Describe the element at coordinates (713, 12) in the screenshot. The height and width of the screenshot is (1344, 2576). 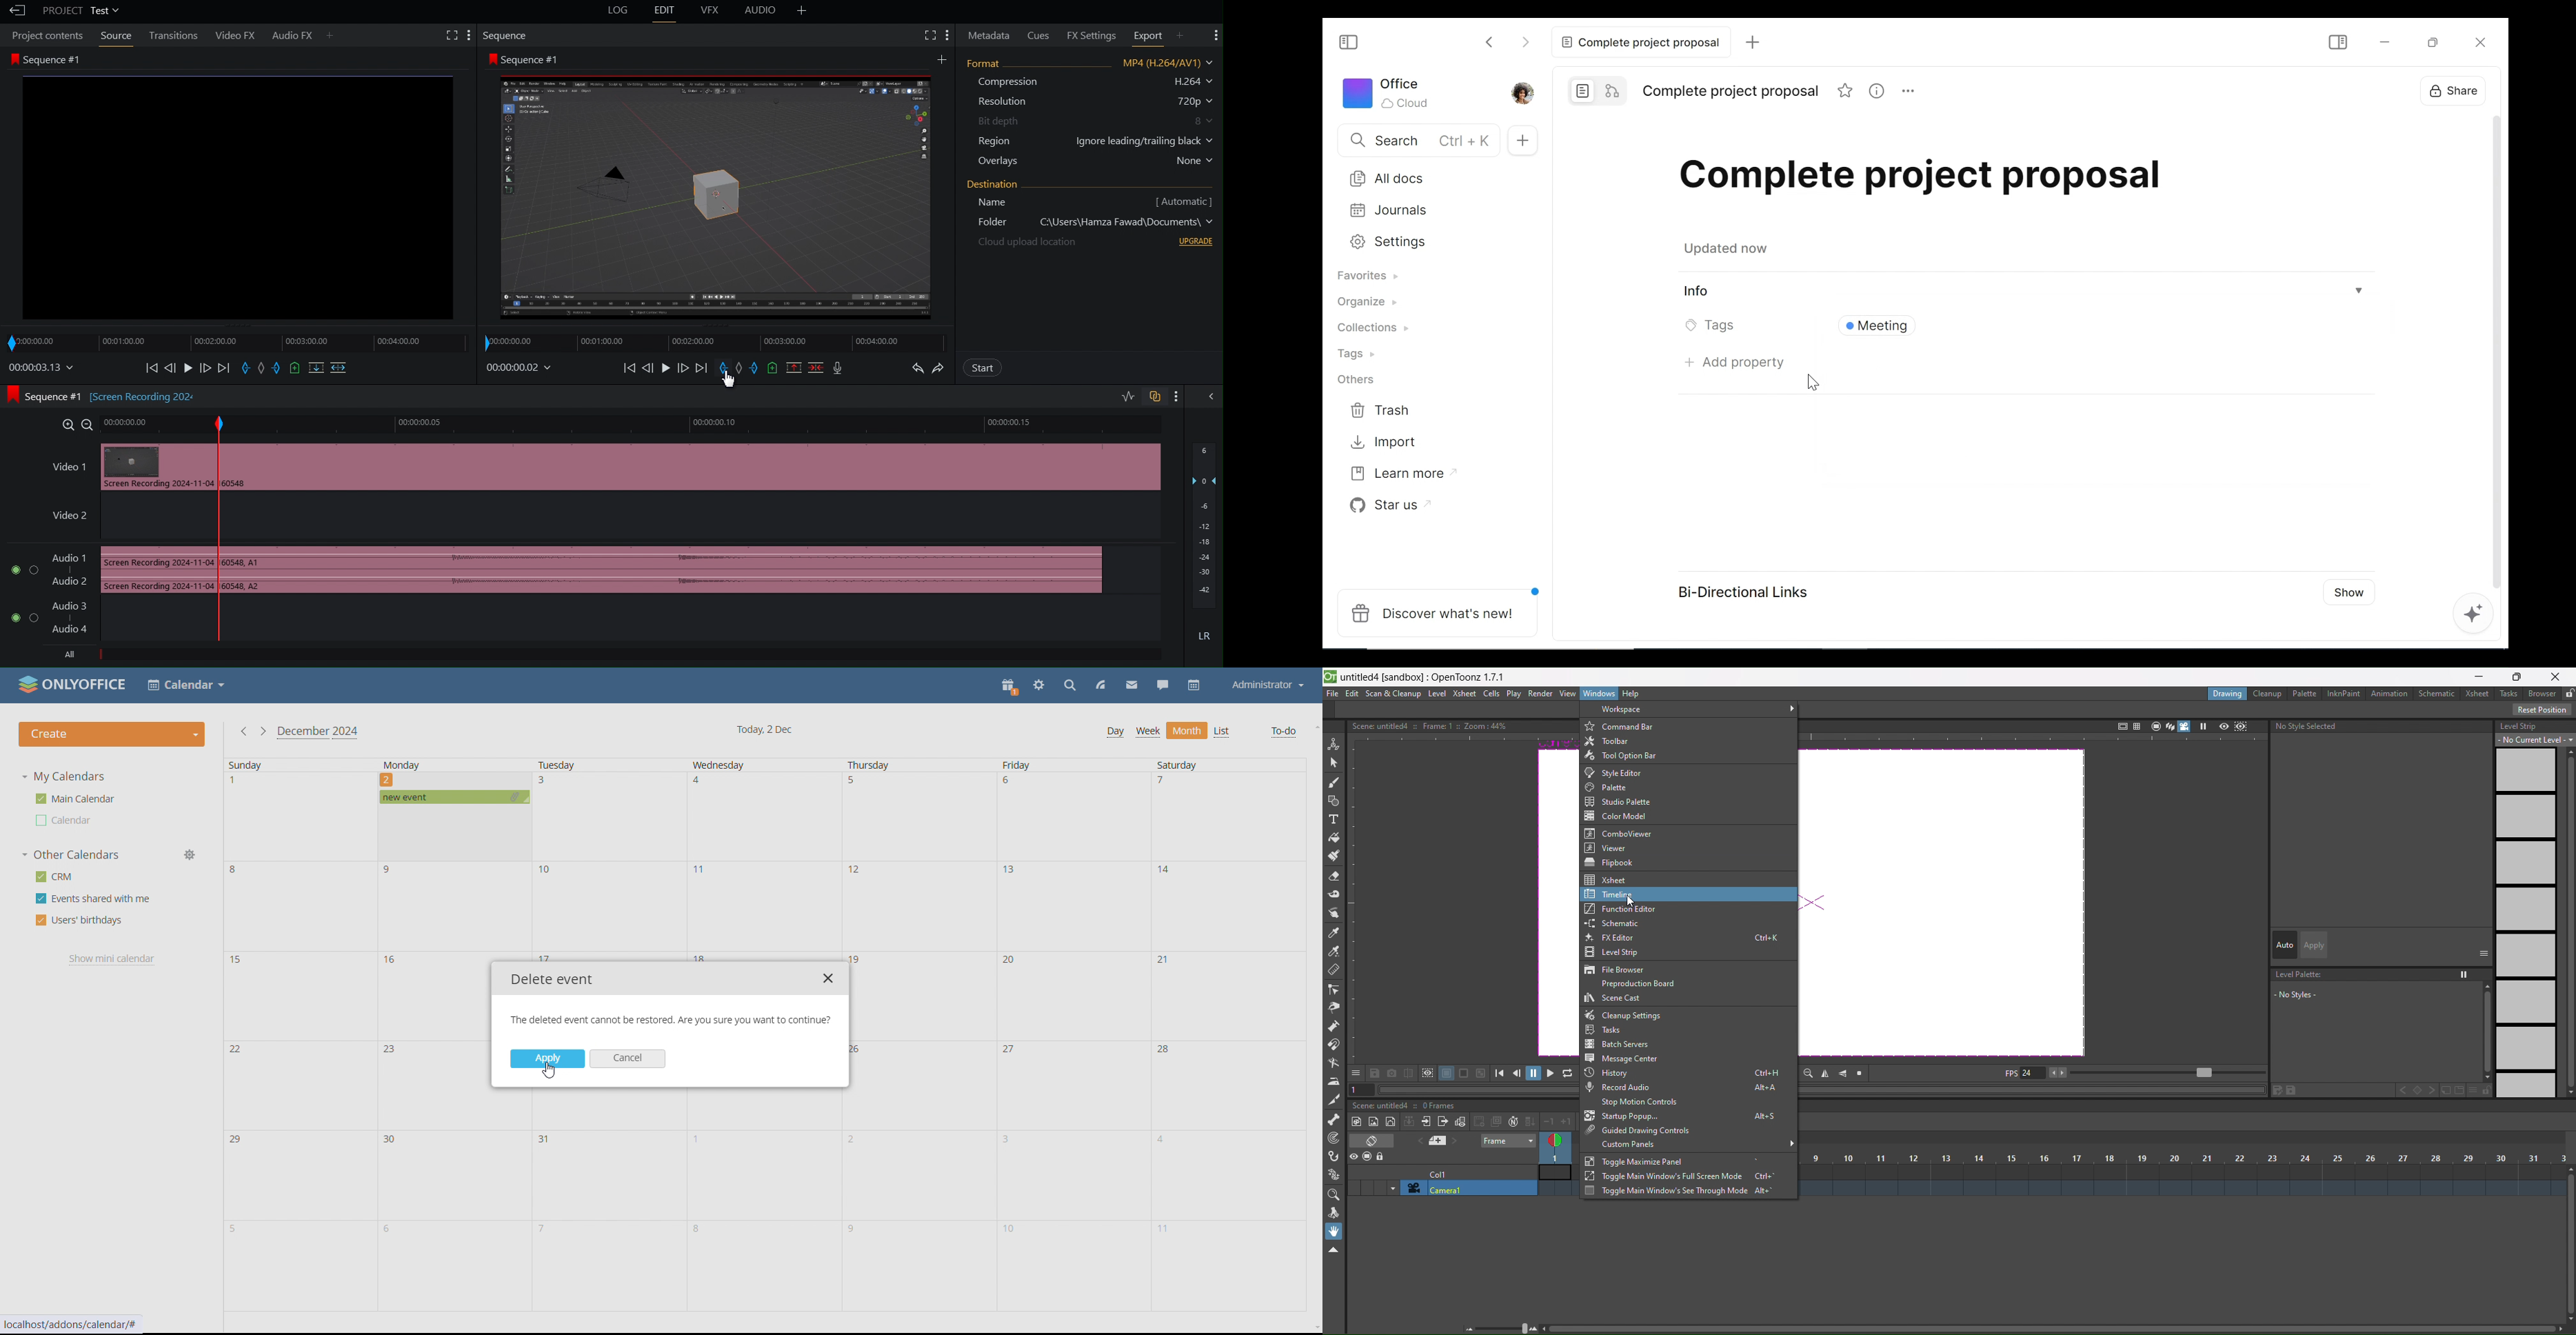
I see `VFX` at that location.